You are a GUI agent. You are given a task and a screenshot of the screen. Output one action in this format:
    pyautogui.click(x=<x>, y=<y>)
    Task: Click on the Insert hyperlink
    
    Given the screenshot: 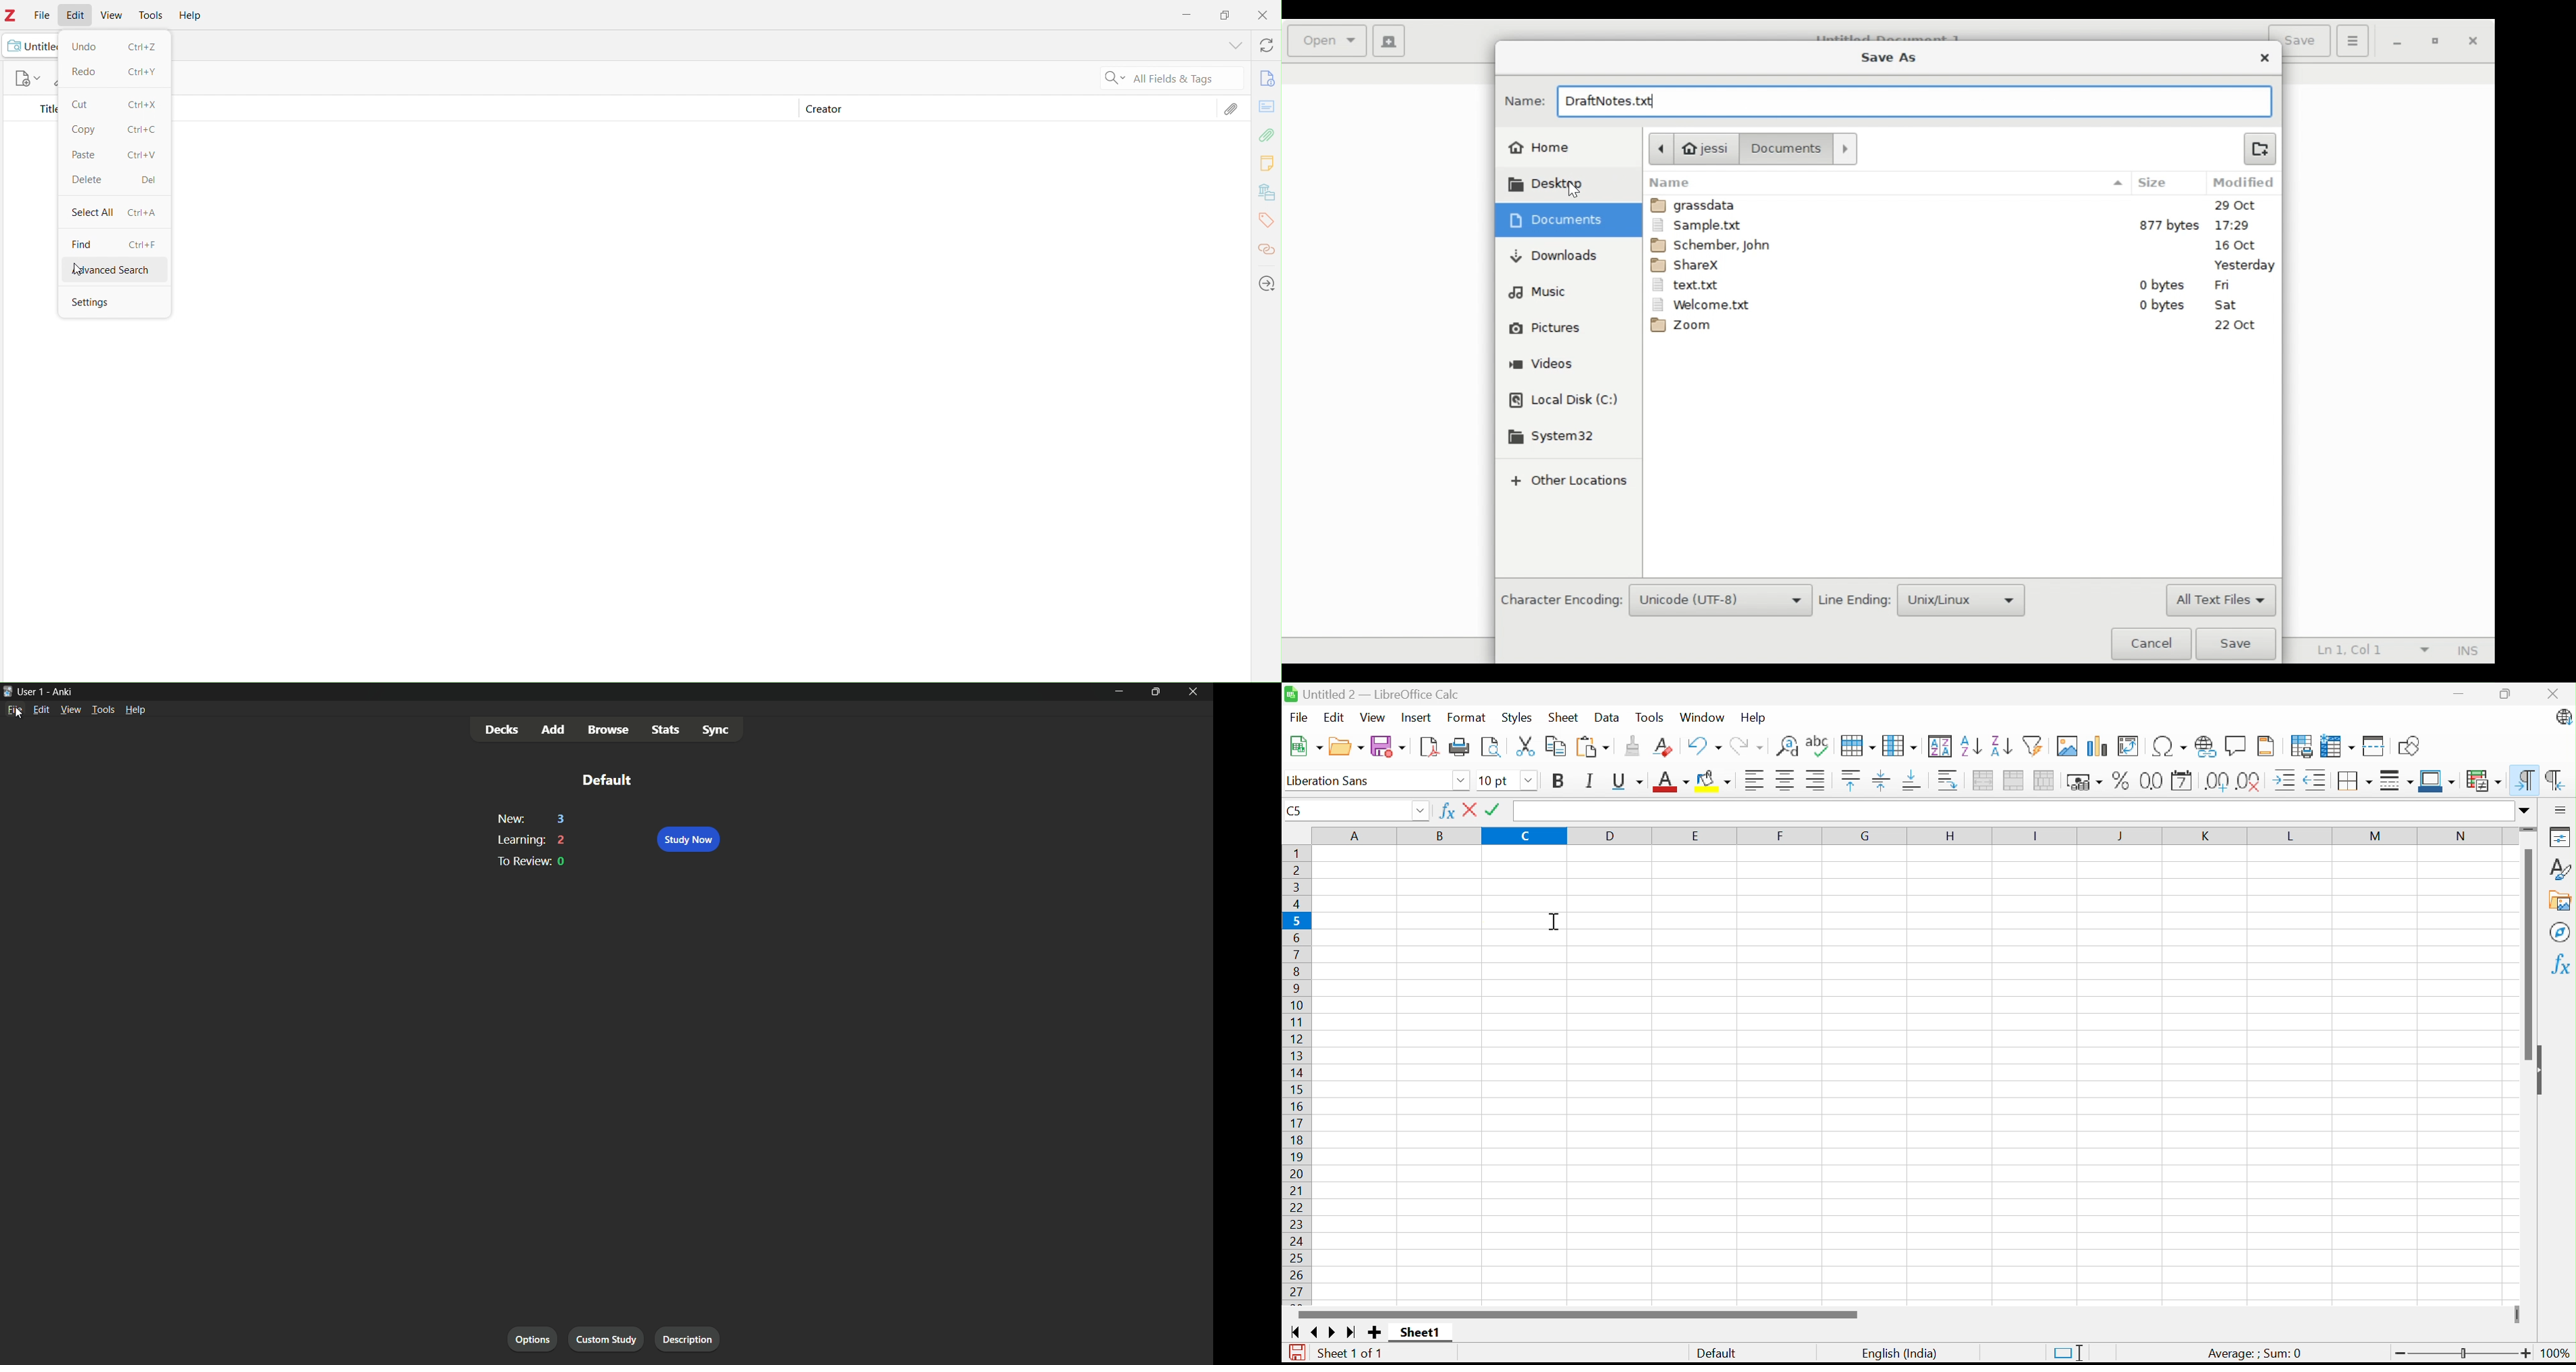 What is the action you would take?
    pyautogui.click(x=2204, y=745)
    